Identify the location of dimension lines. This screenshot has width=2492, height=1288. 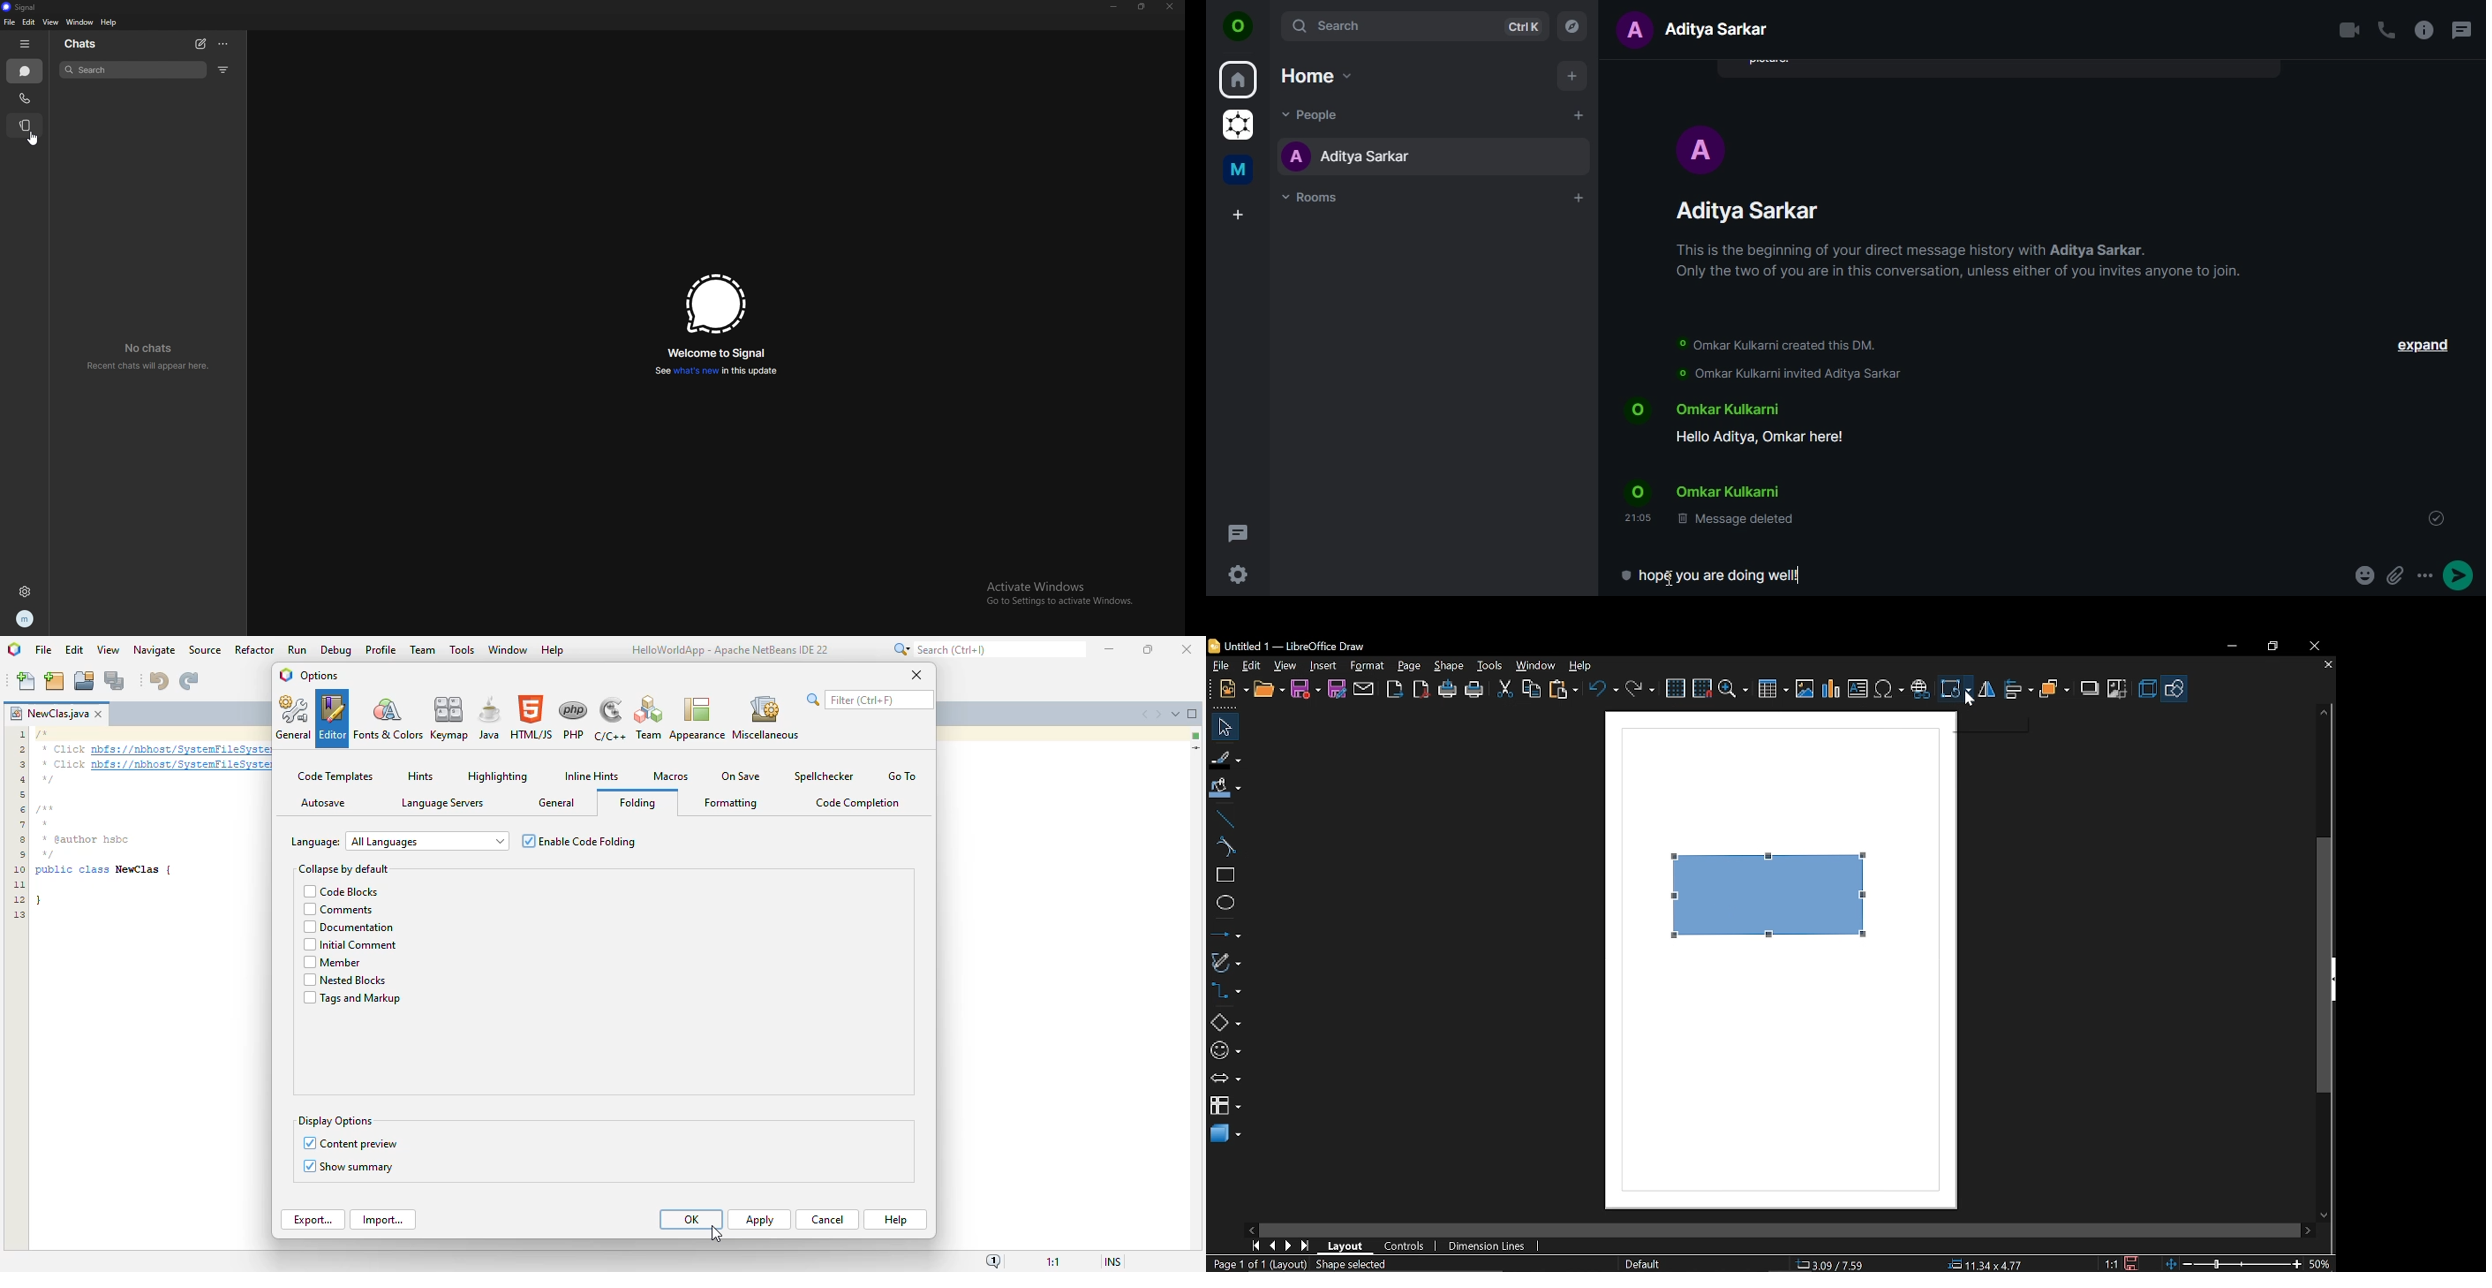
(1487, 1246).